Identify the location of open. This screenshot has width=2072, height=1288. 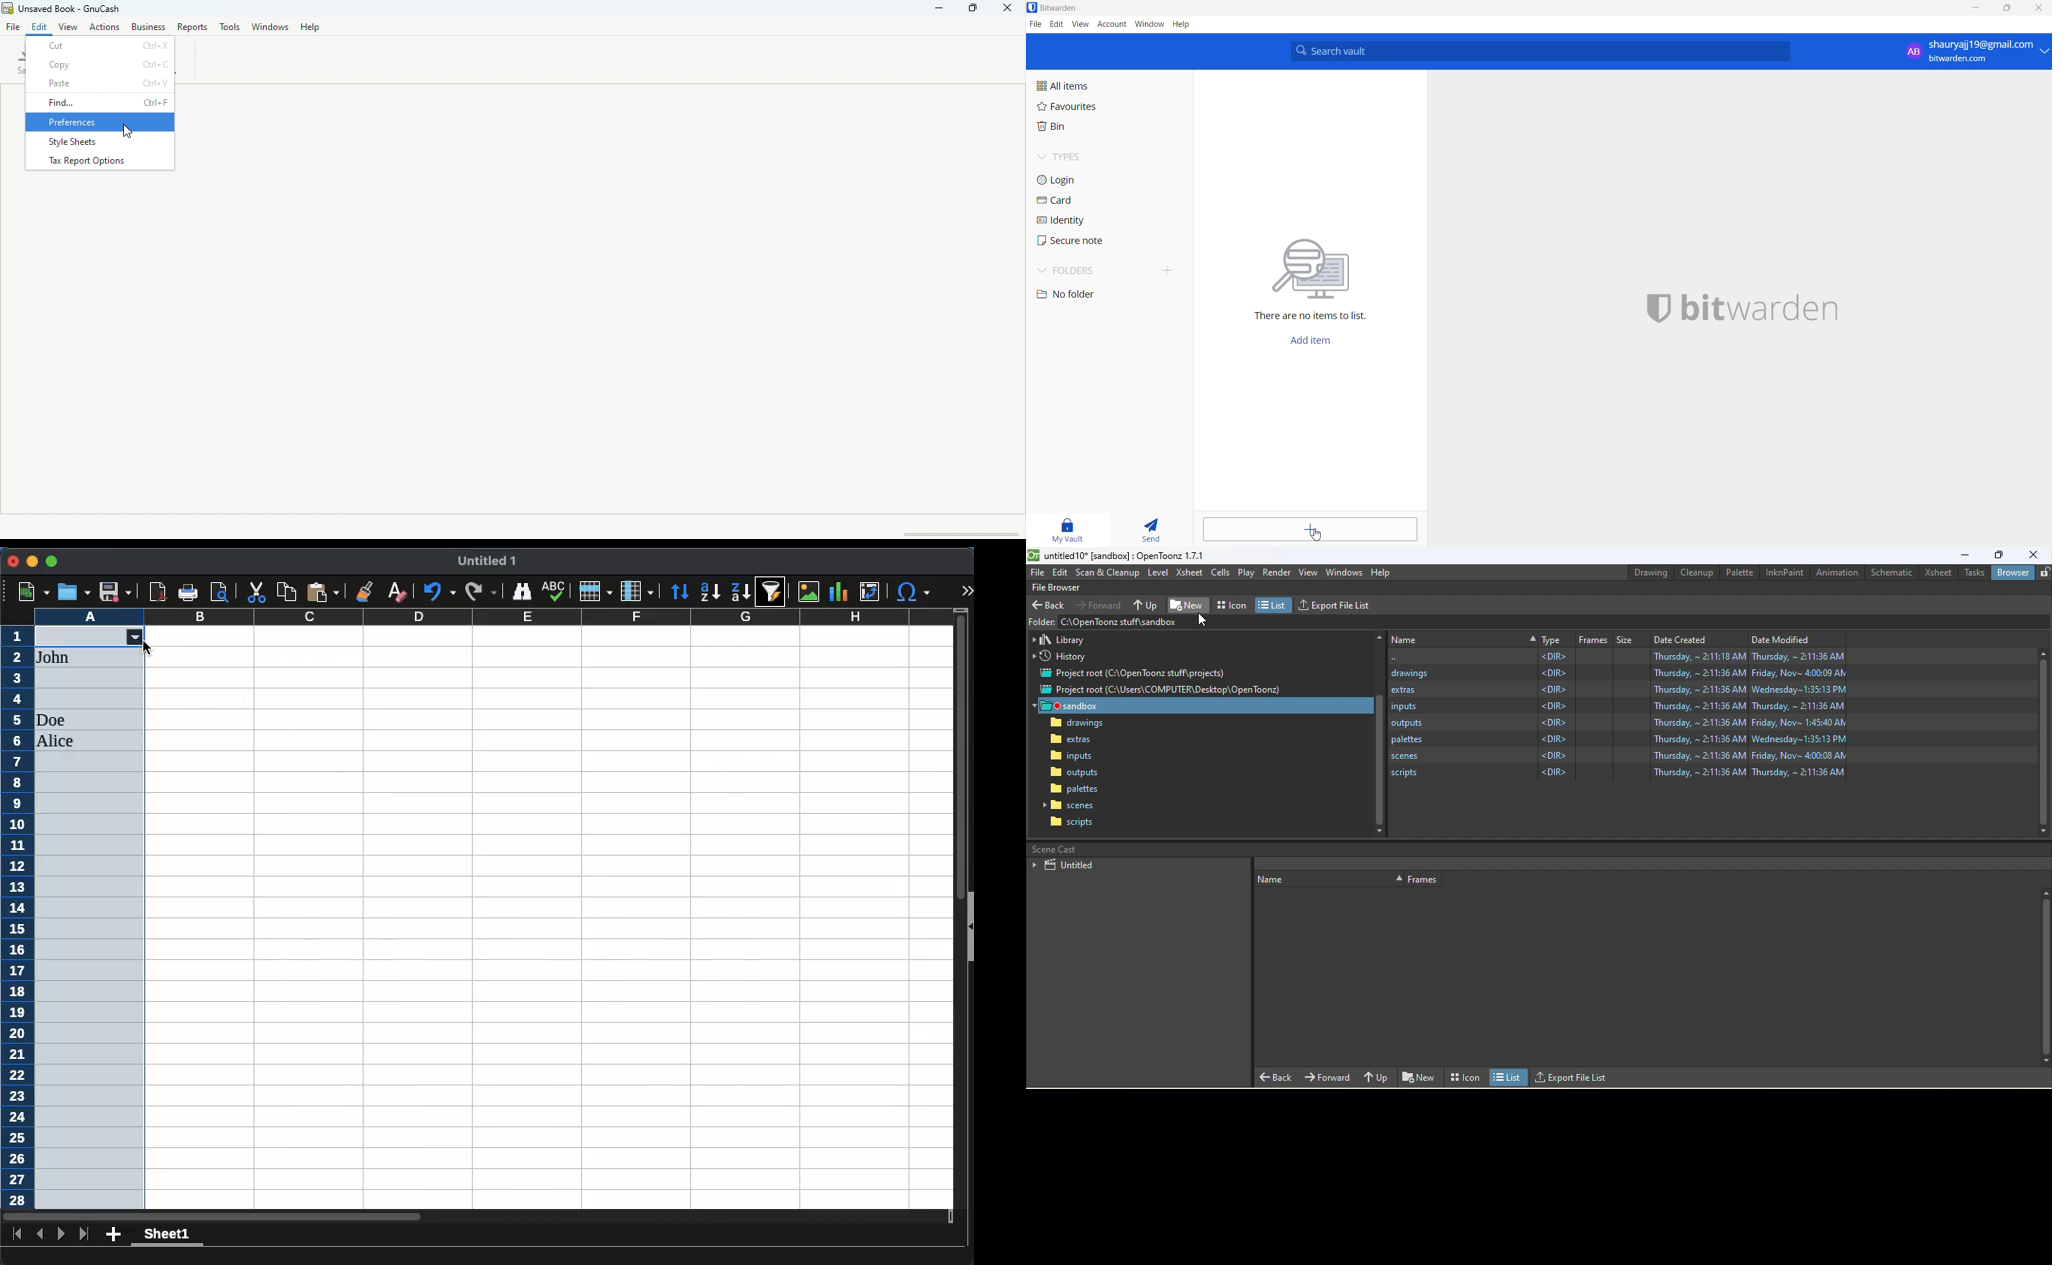
(74, 592).